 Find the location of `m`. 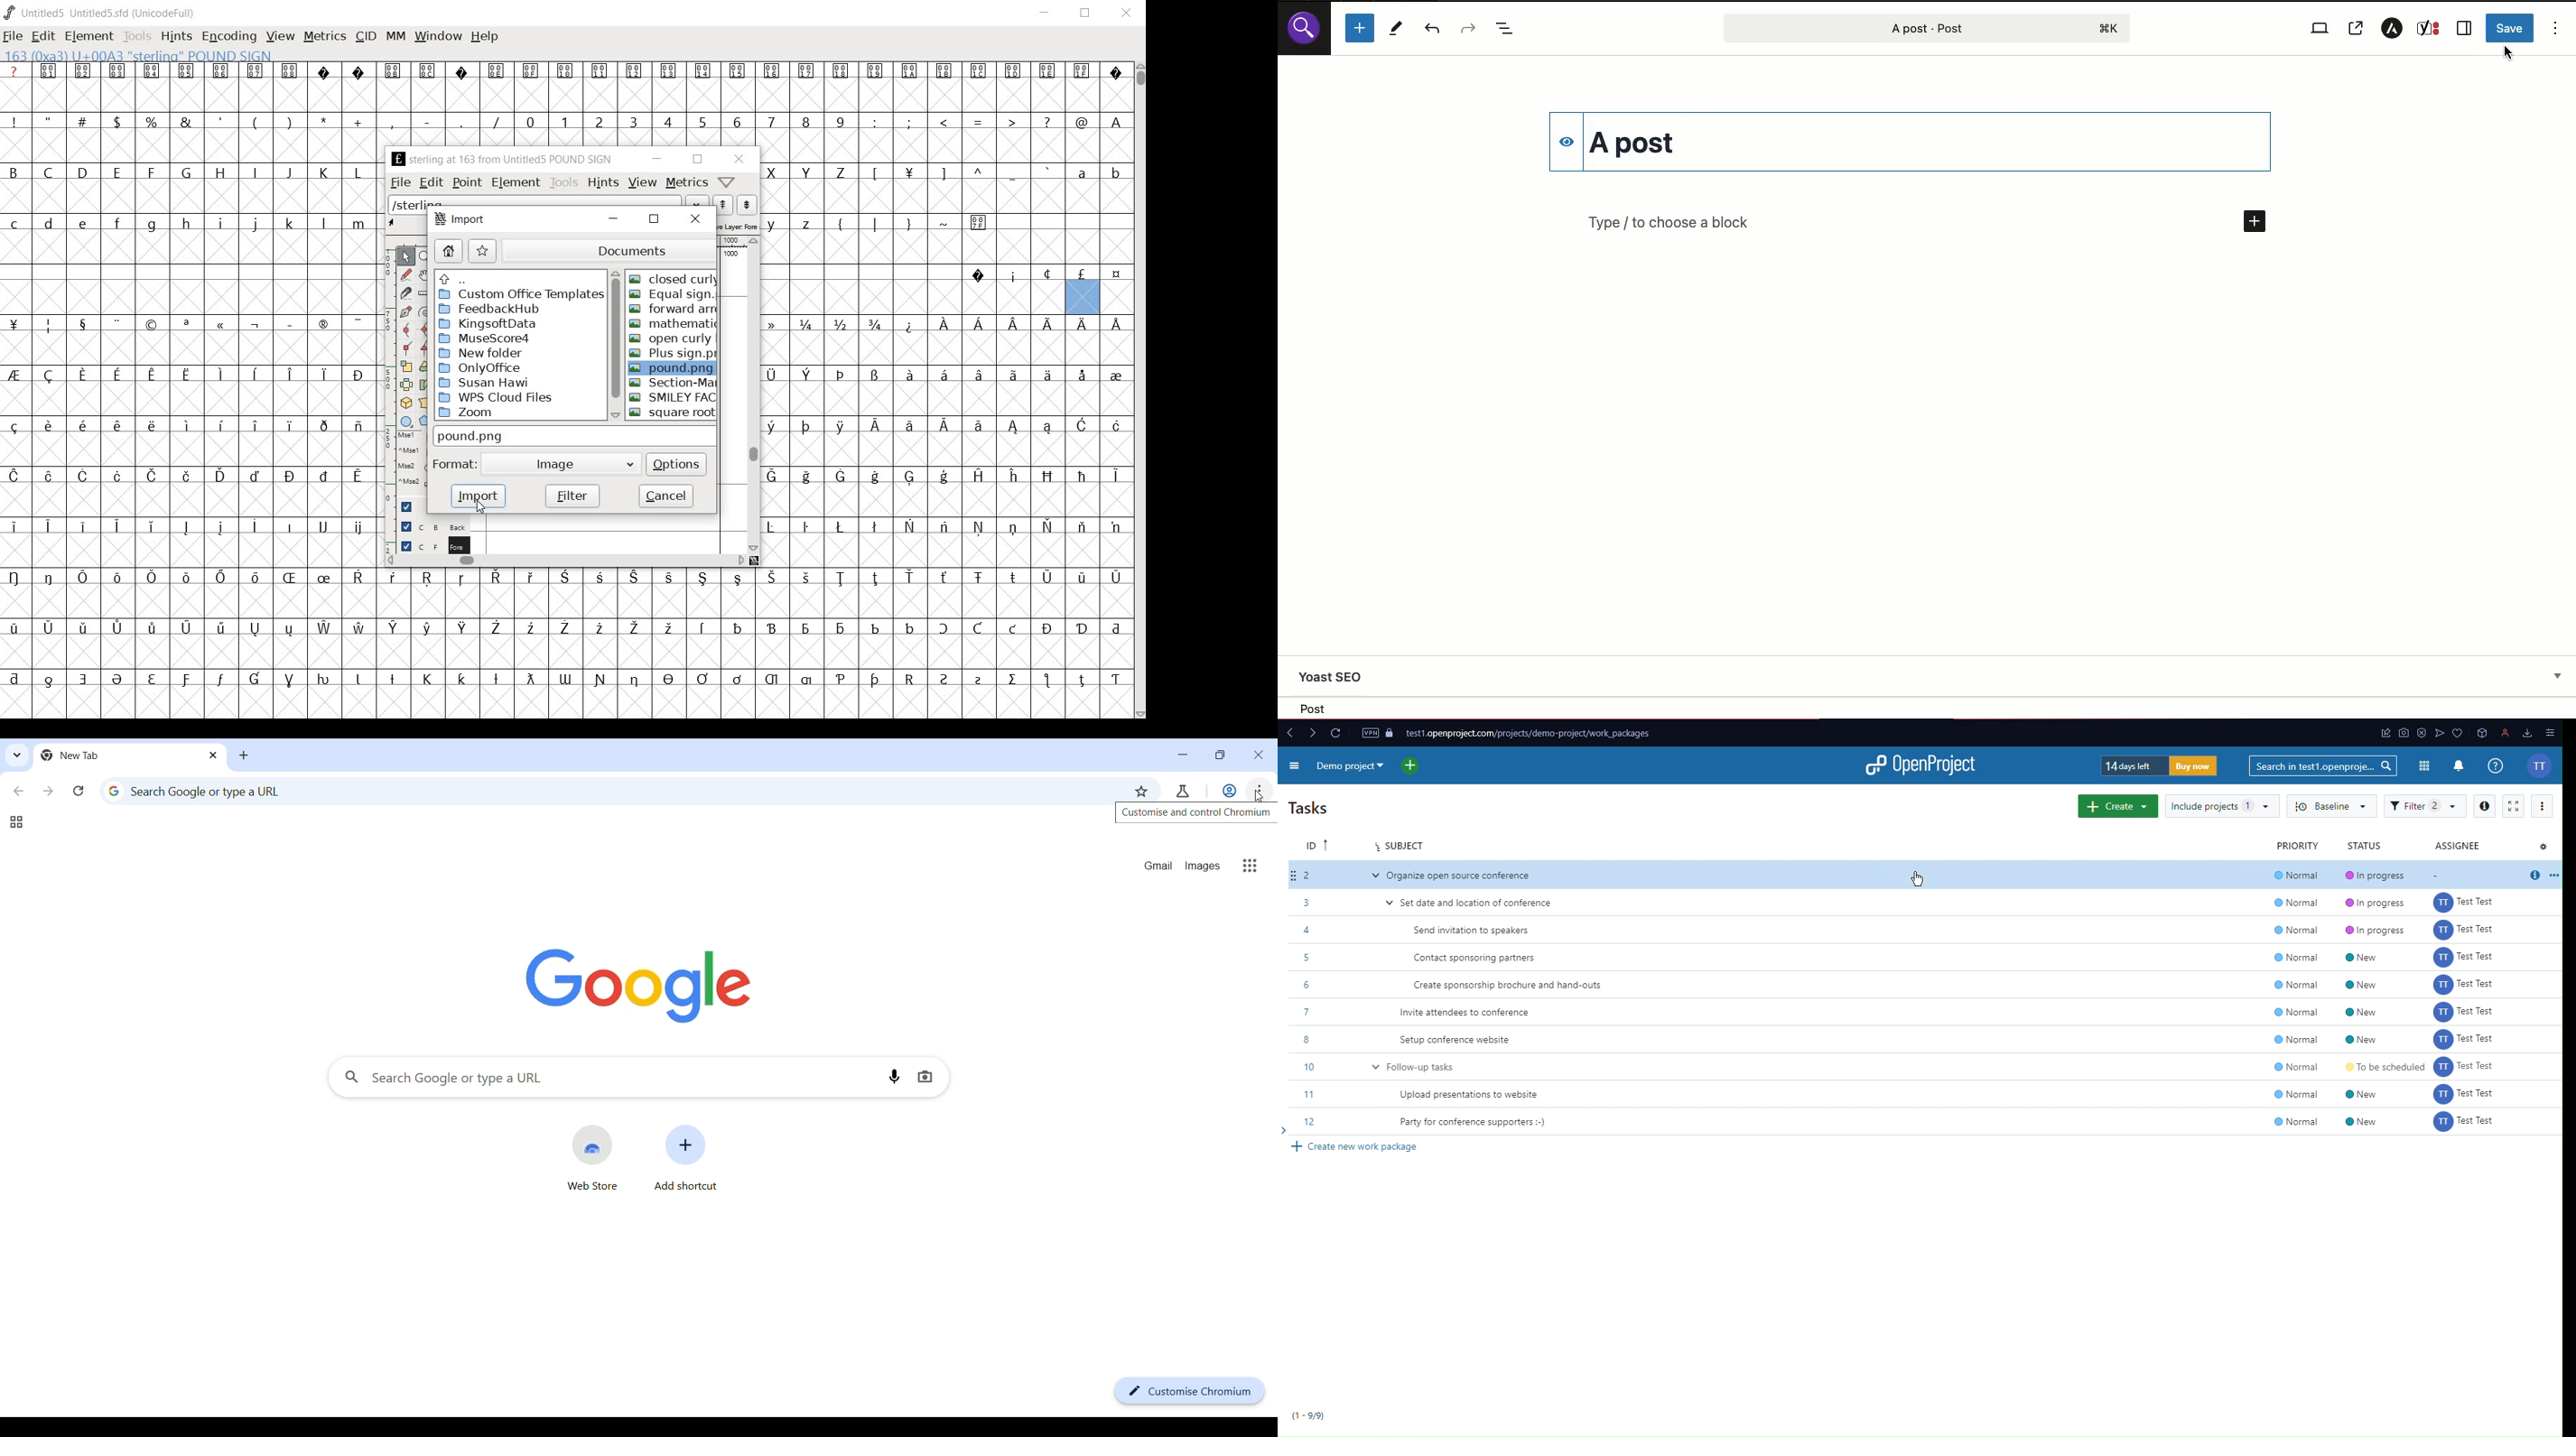

m is located at coordinates (359, 224).